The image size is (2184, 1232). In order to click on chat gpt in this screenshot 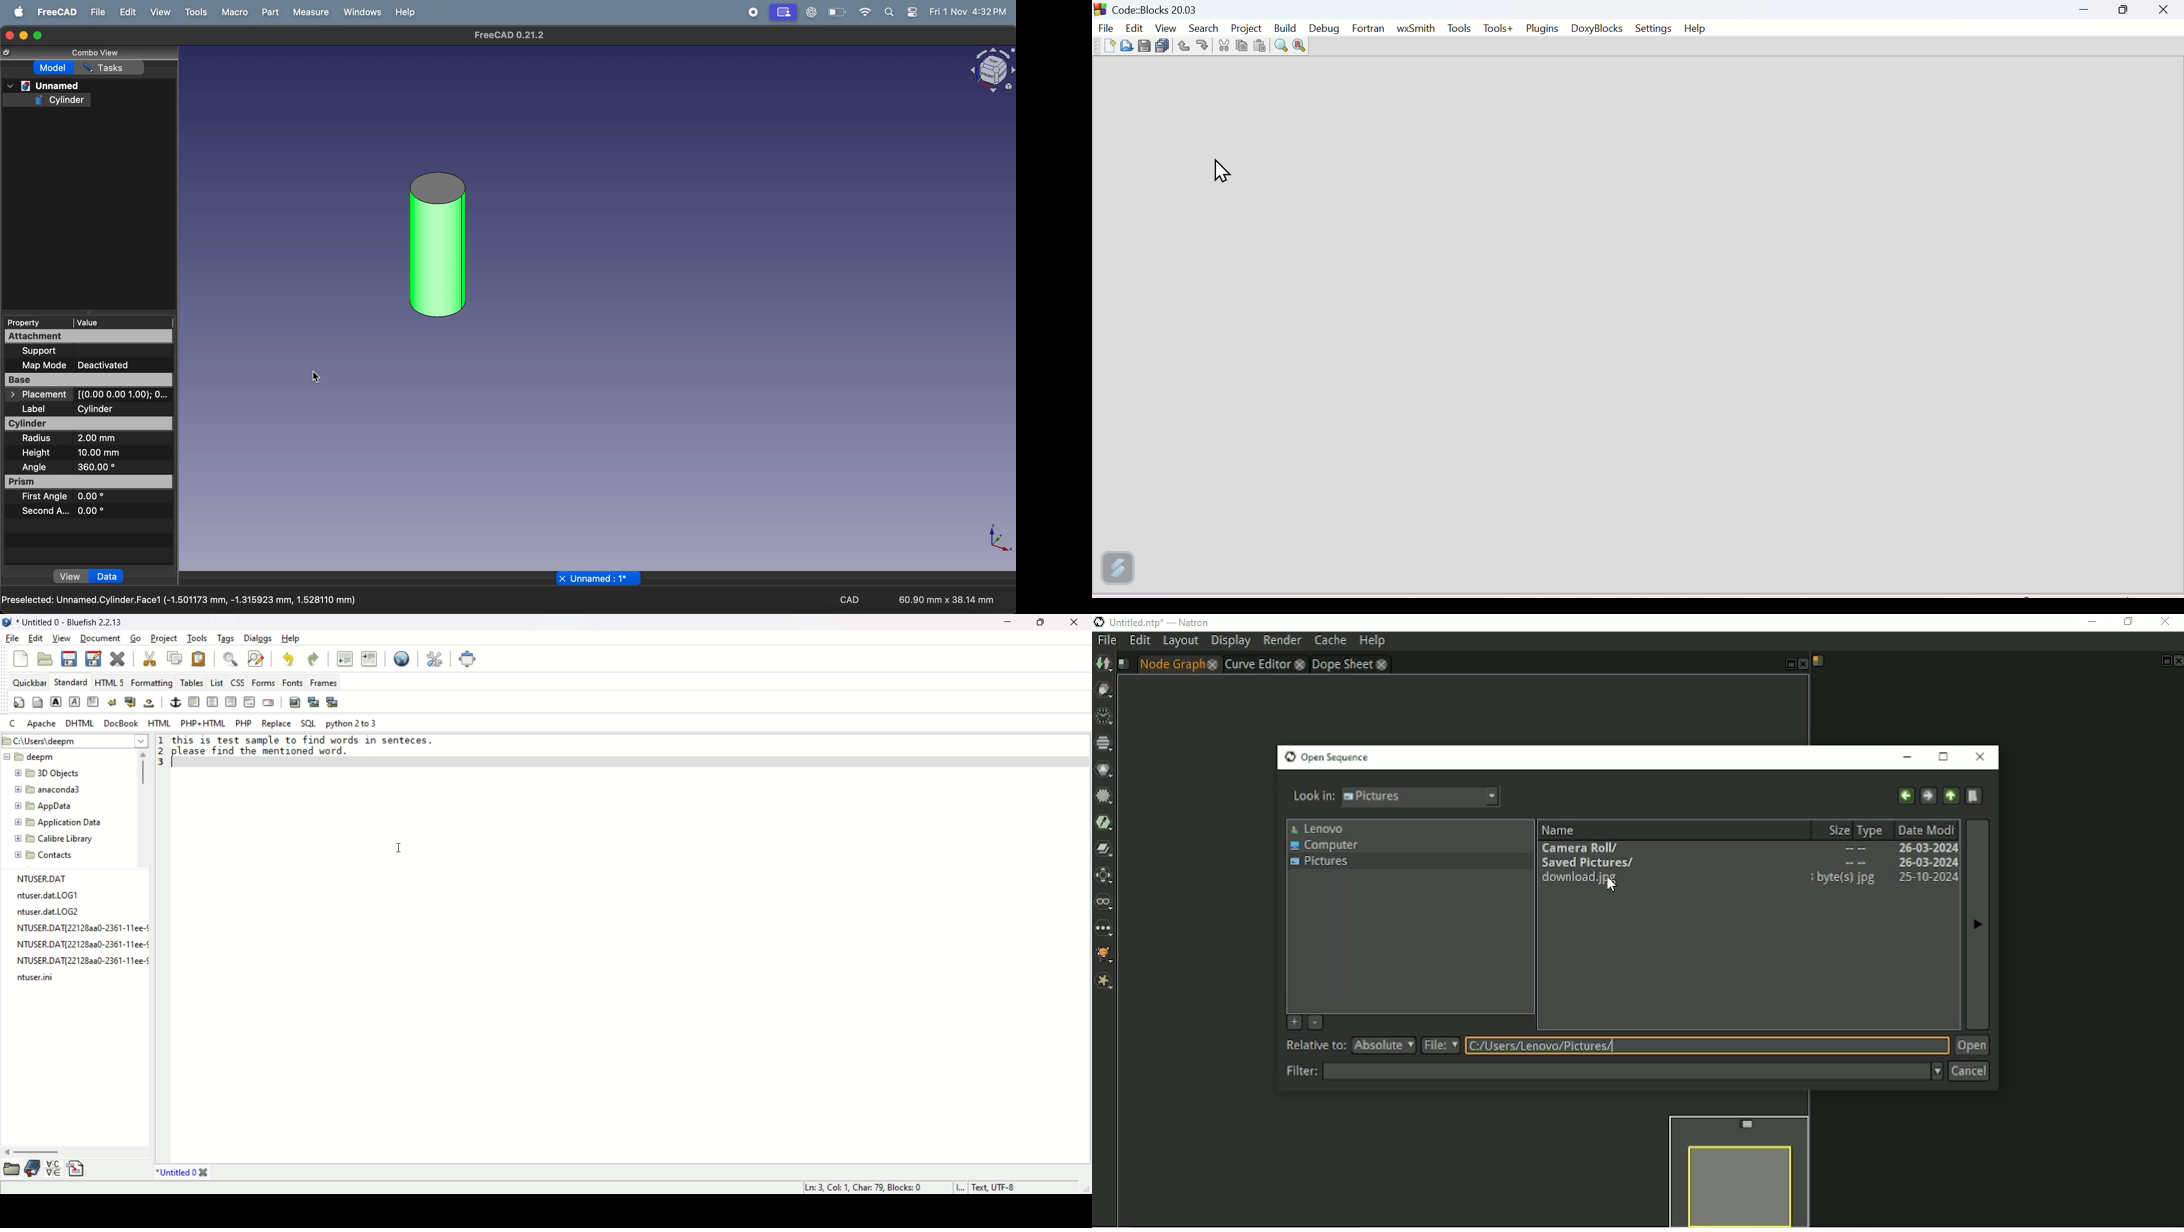, I will do `click(810, 13)`.